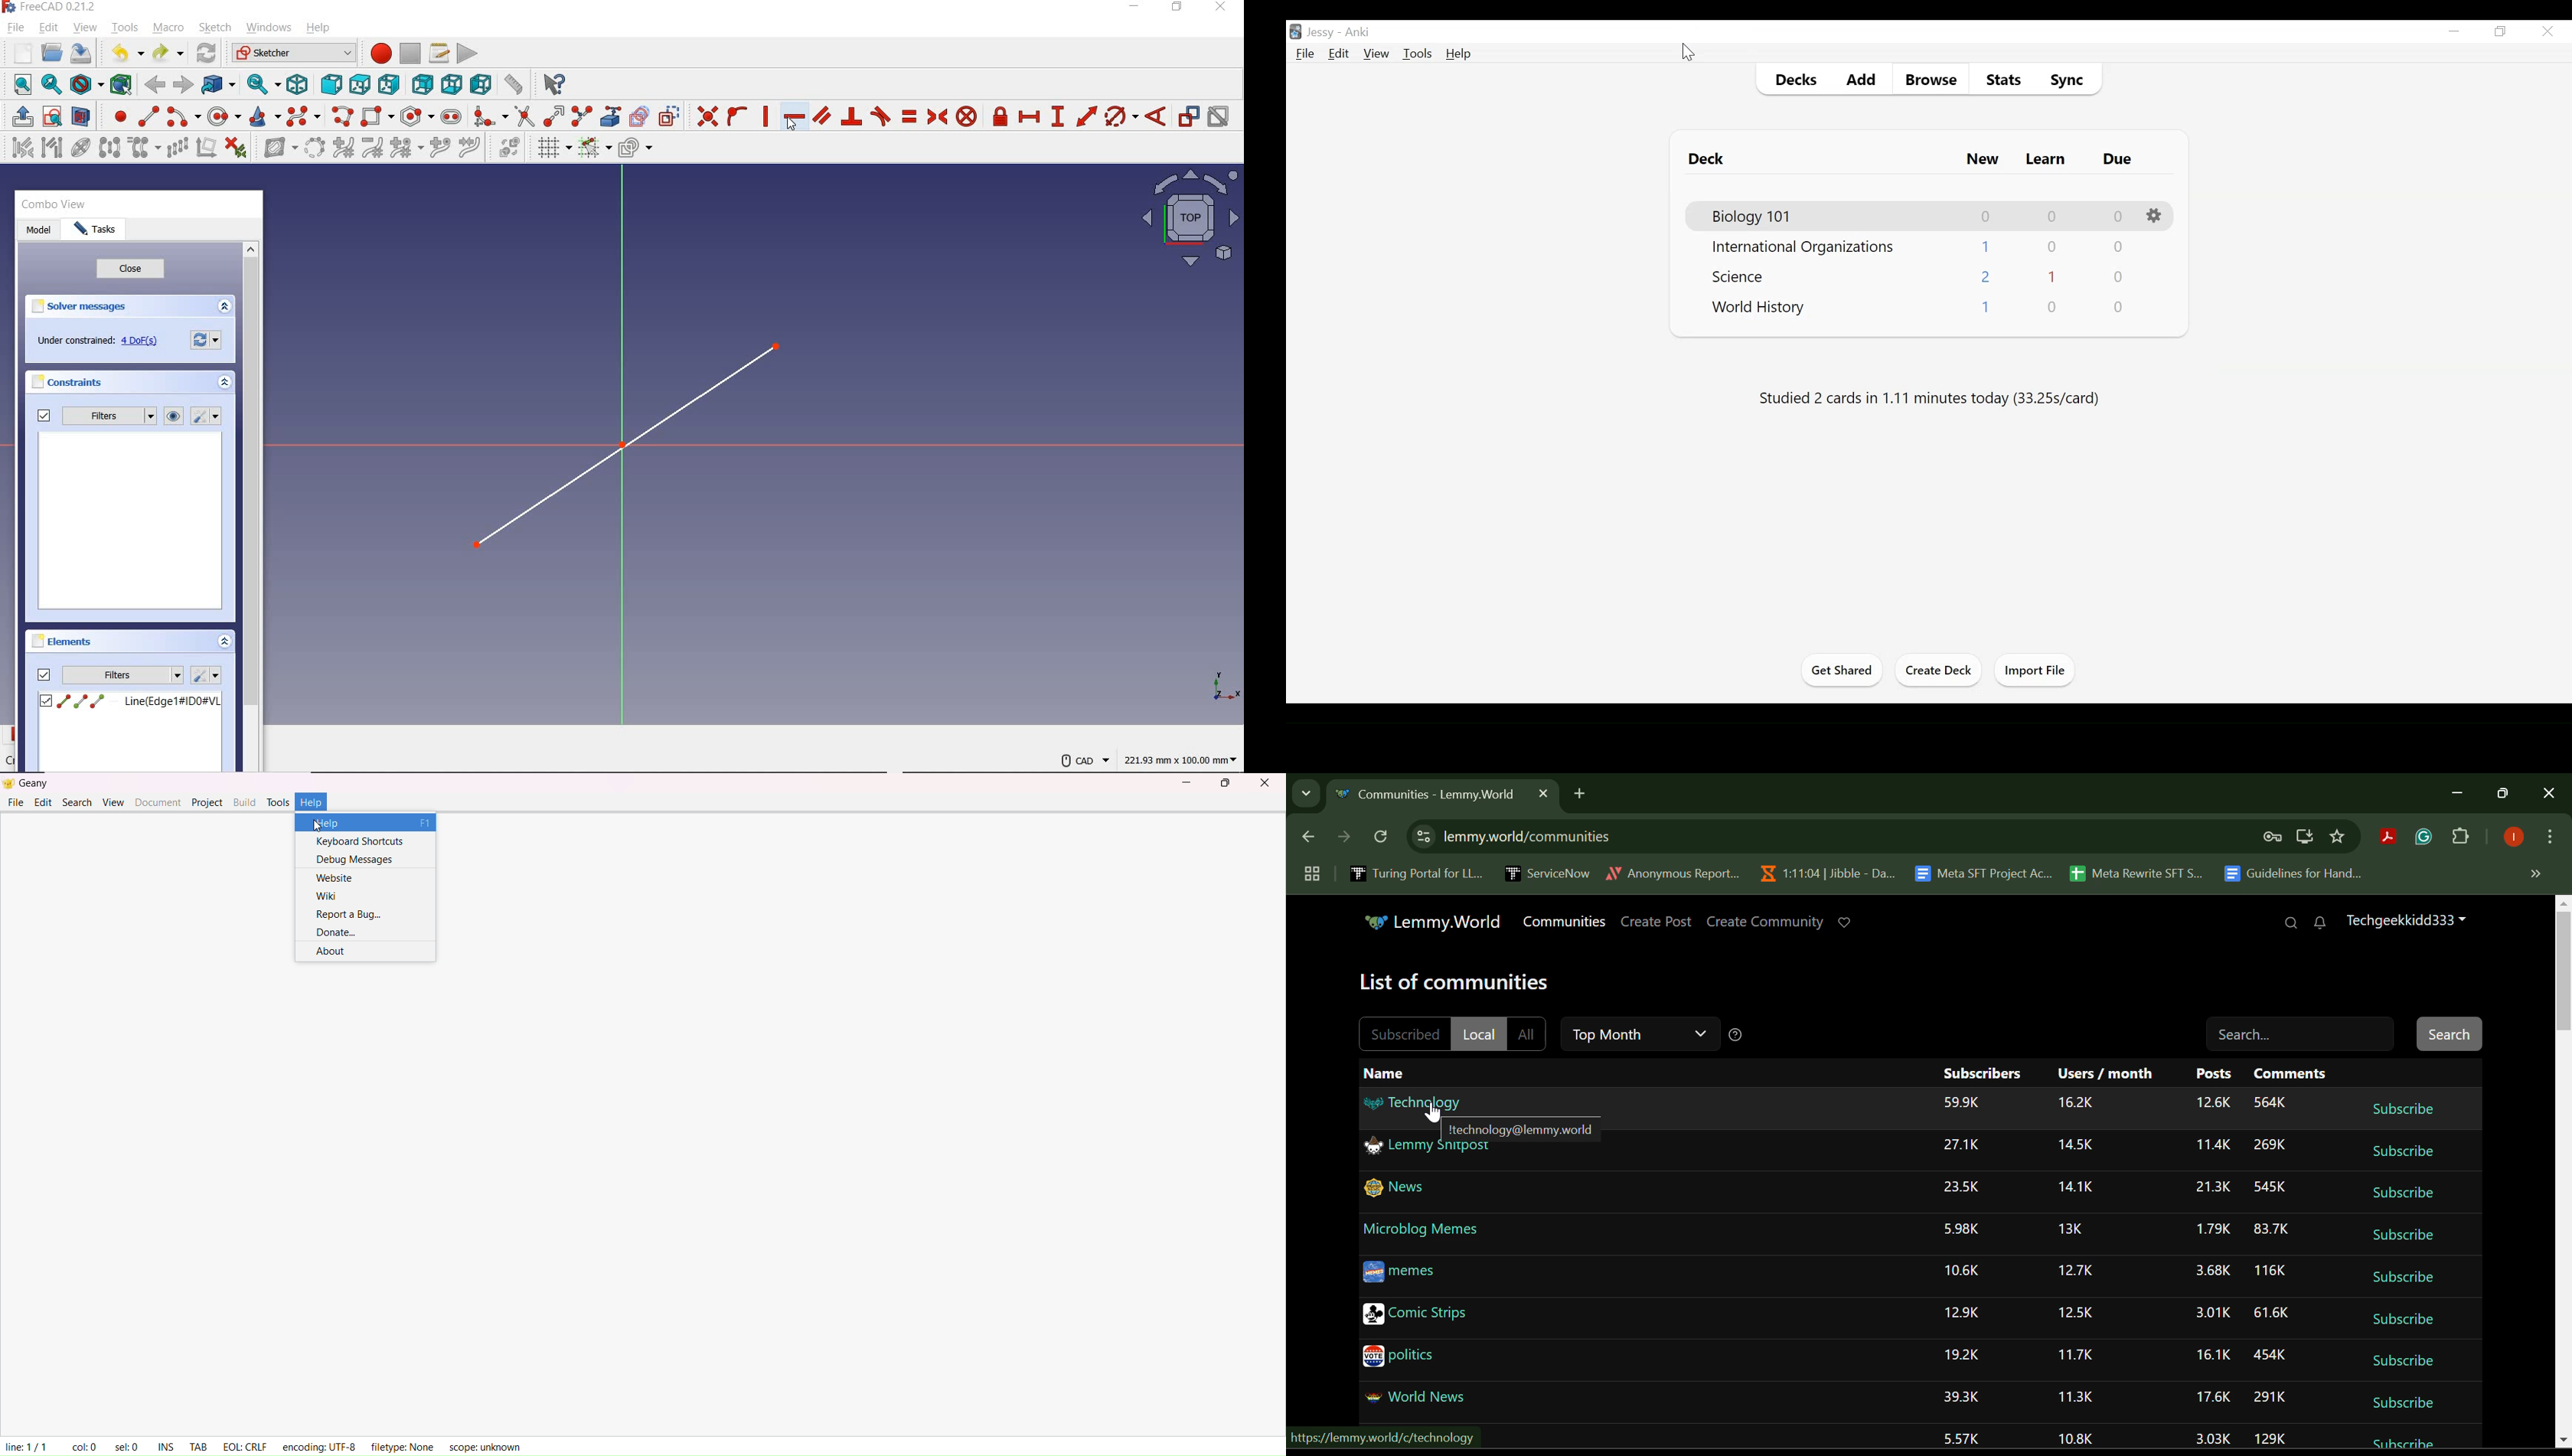 The image size is (2576, 1456). Describe the element at coordinates (2304, 838) in the screenshot. I see `Install Desktop Application` at that location.